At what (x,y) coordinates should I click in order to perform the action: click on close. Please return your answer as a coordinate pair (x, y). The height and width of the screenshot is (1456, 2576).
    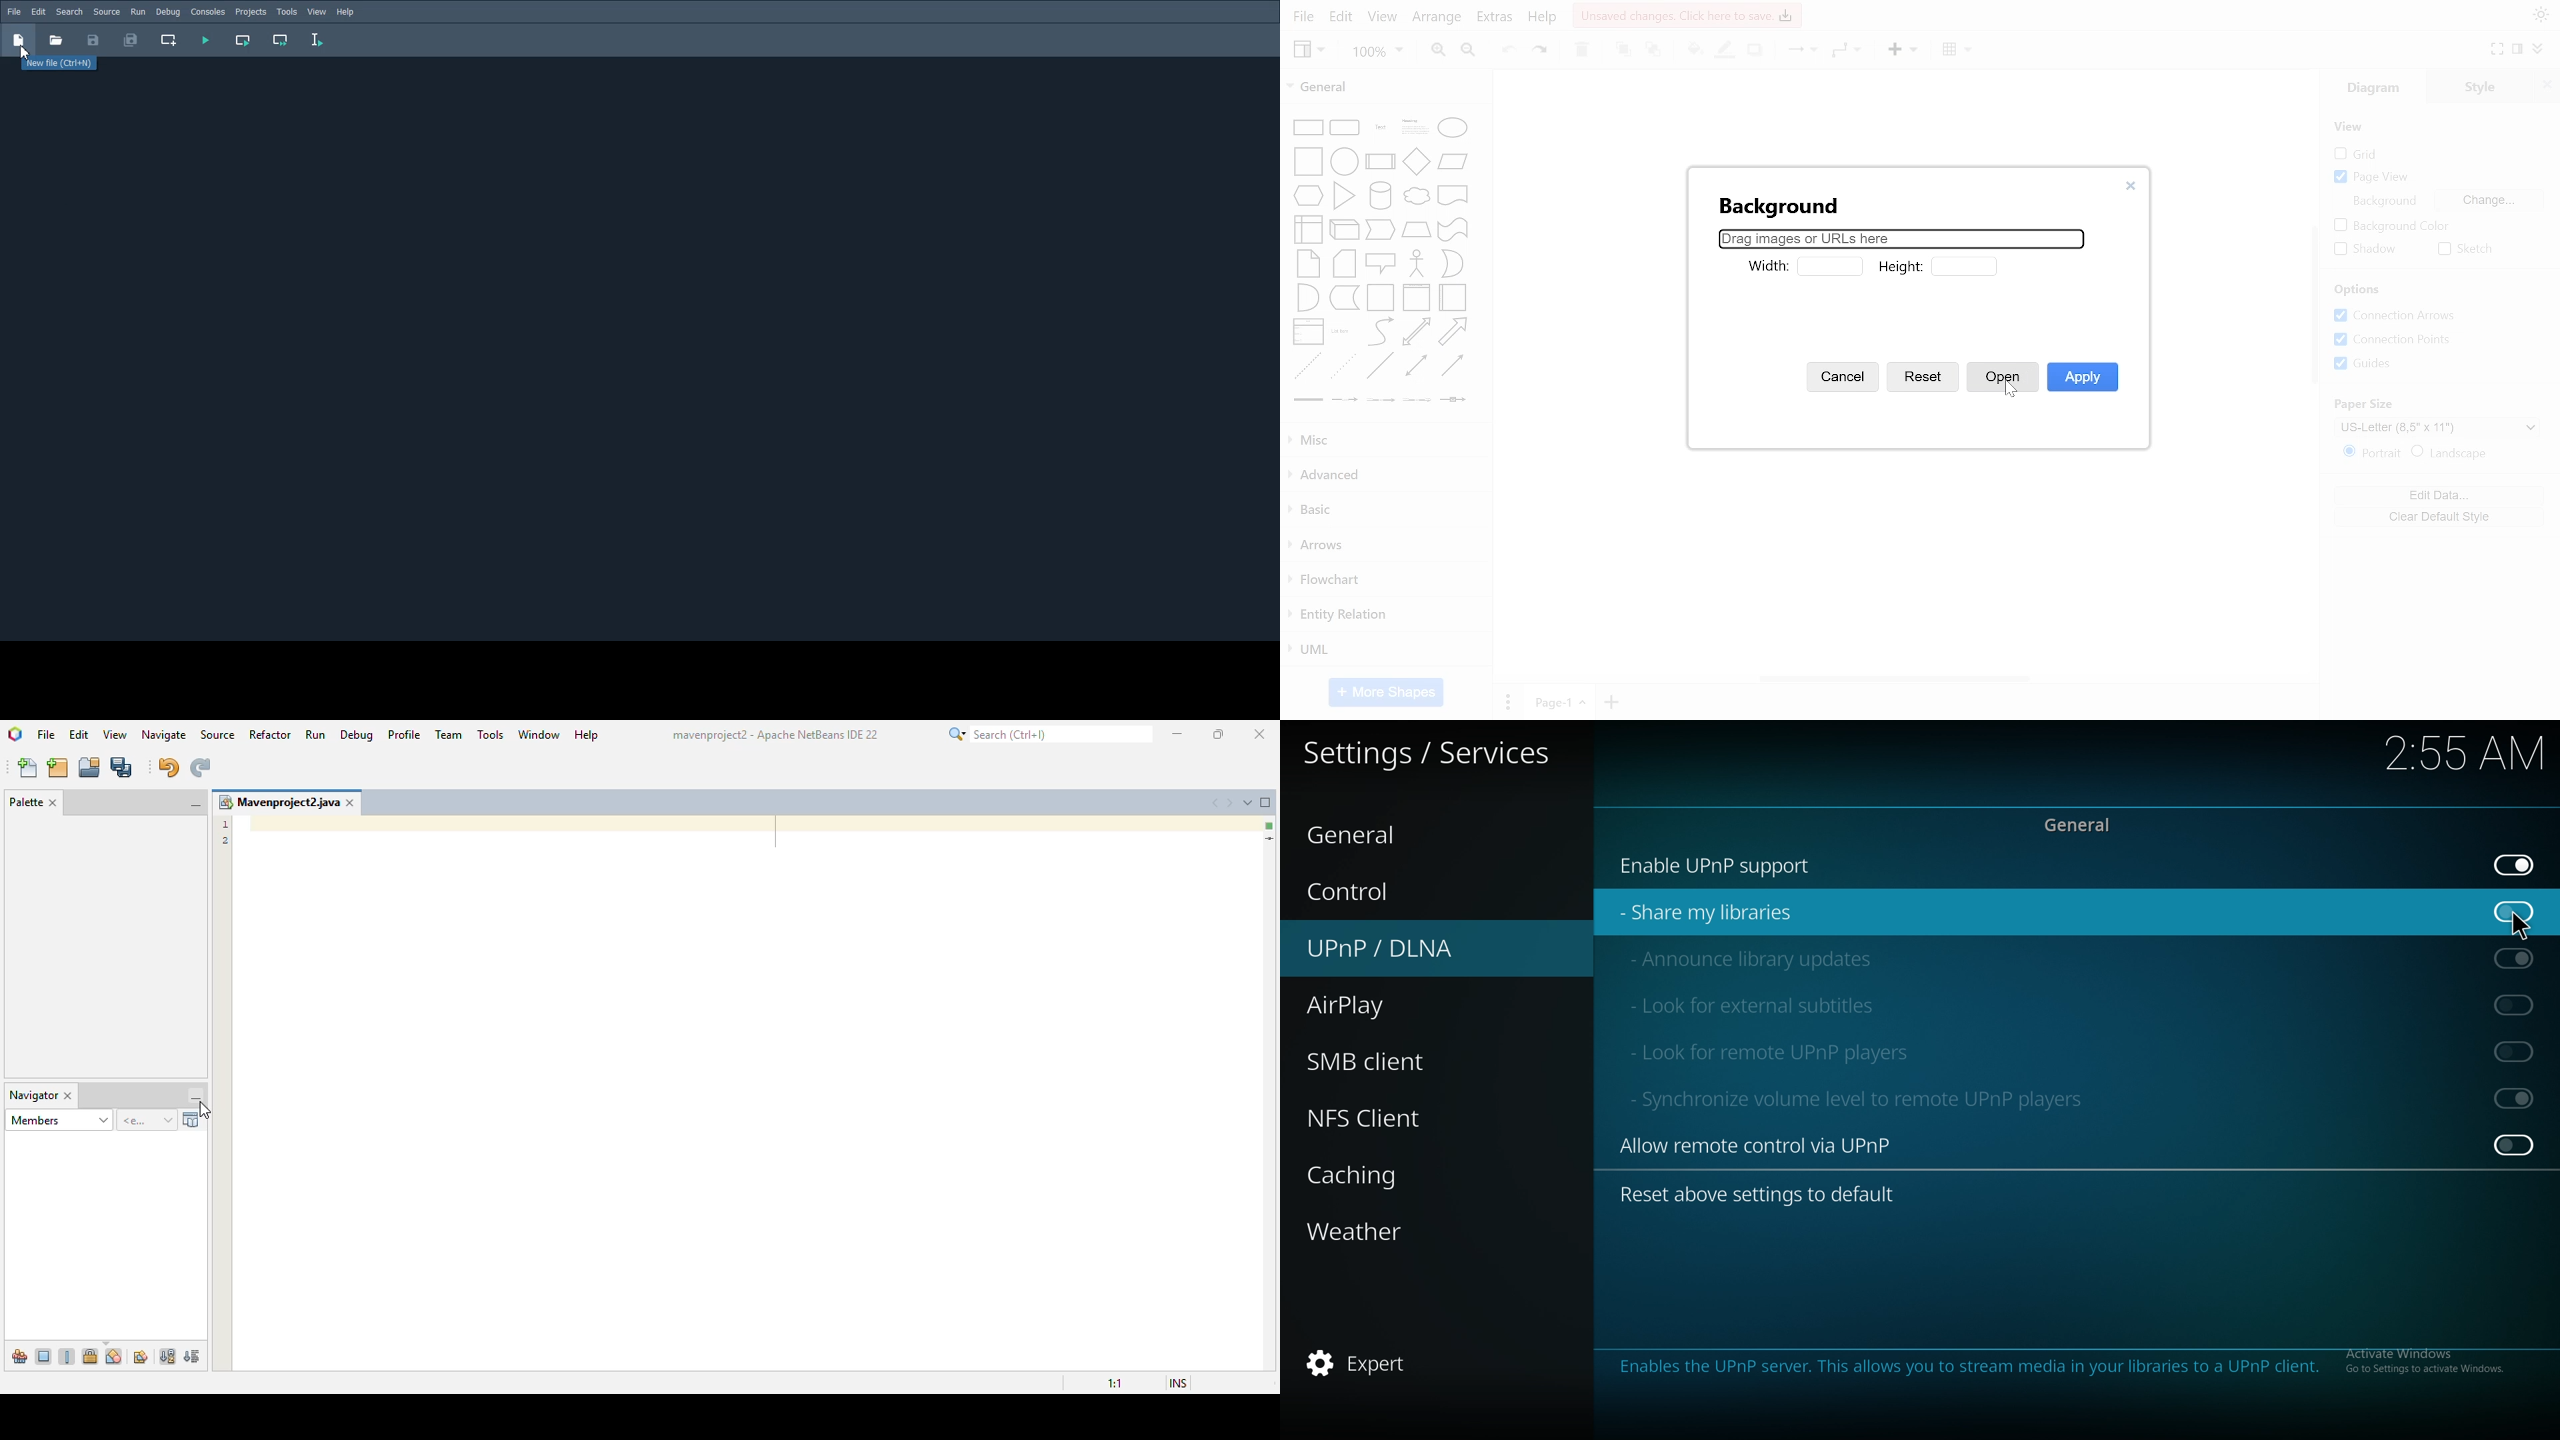
    Looking at the image, I should click on (2546, 87).